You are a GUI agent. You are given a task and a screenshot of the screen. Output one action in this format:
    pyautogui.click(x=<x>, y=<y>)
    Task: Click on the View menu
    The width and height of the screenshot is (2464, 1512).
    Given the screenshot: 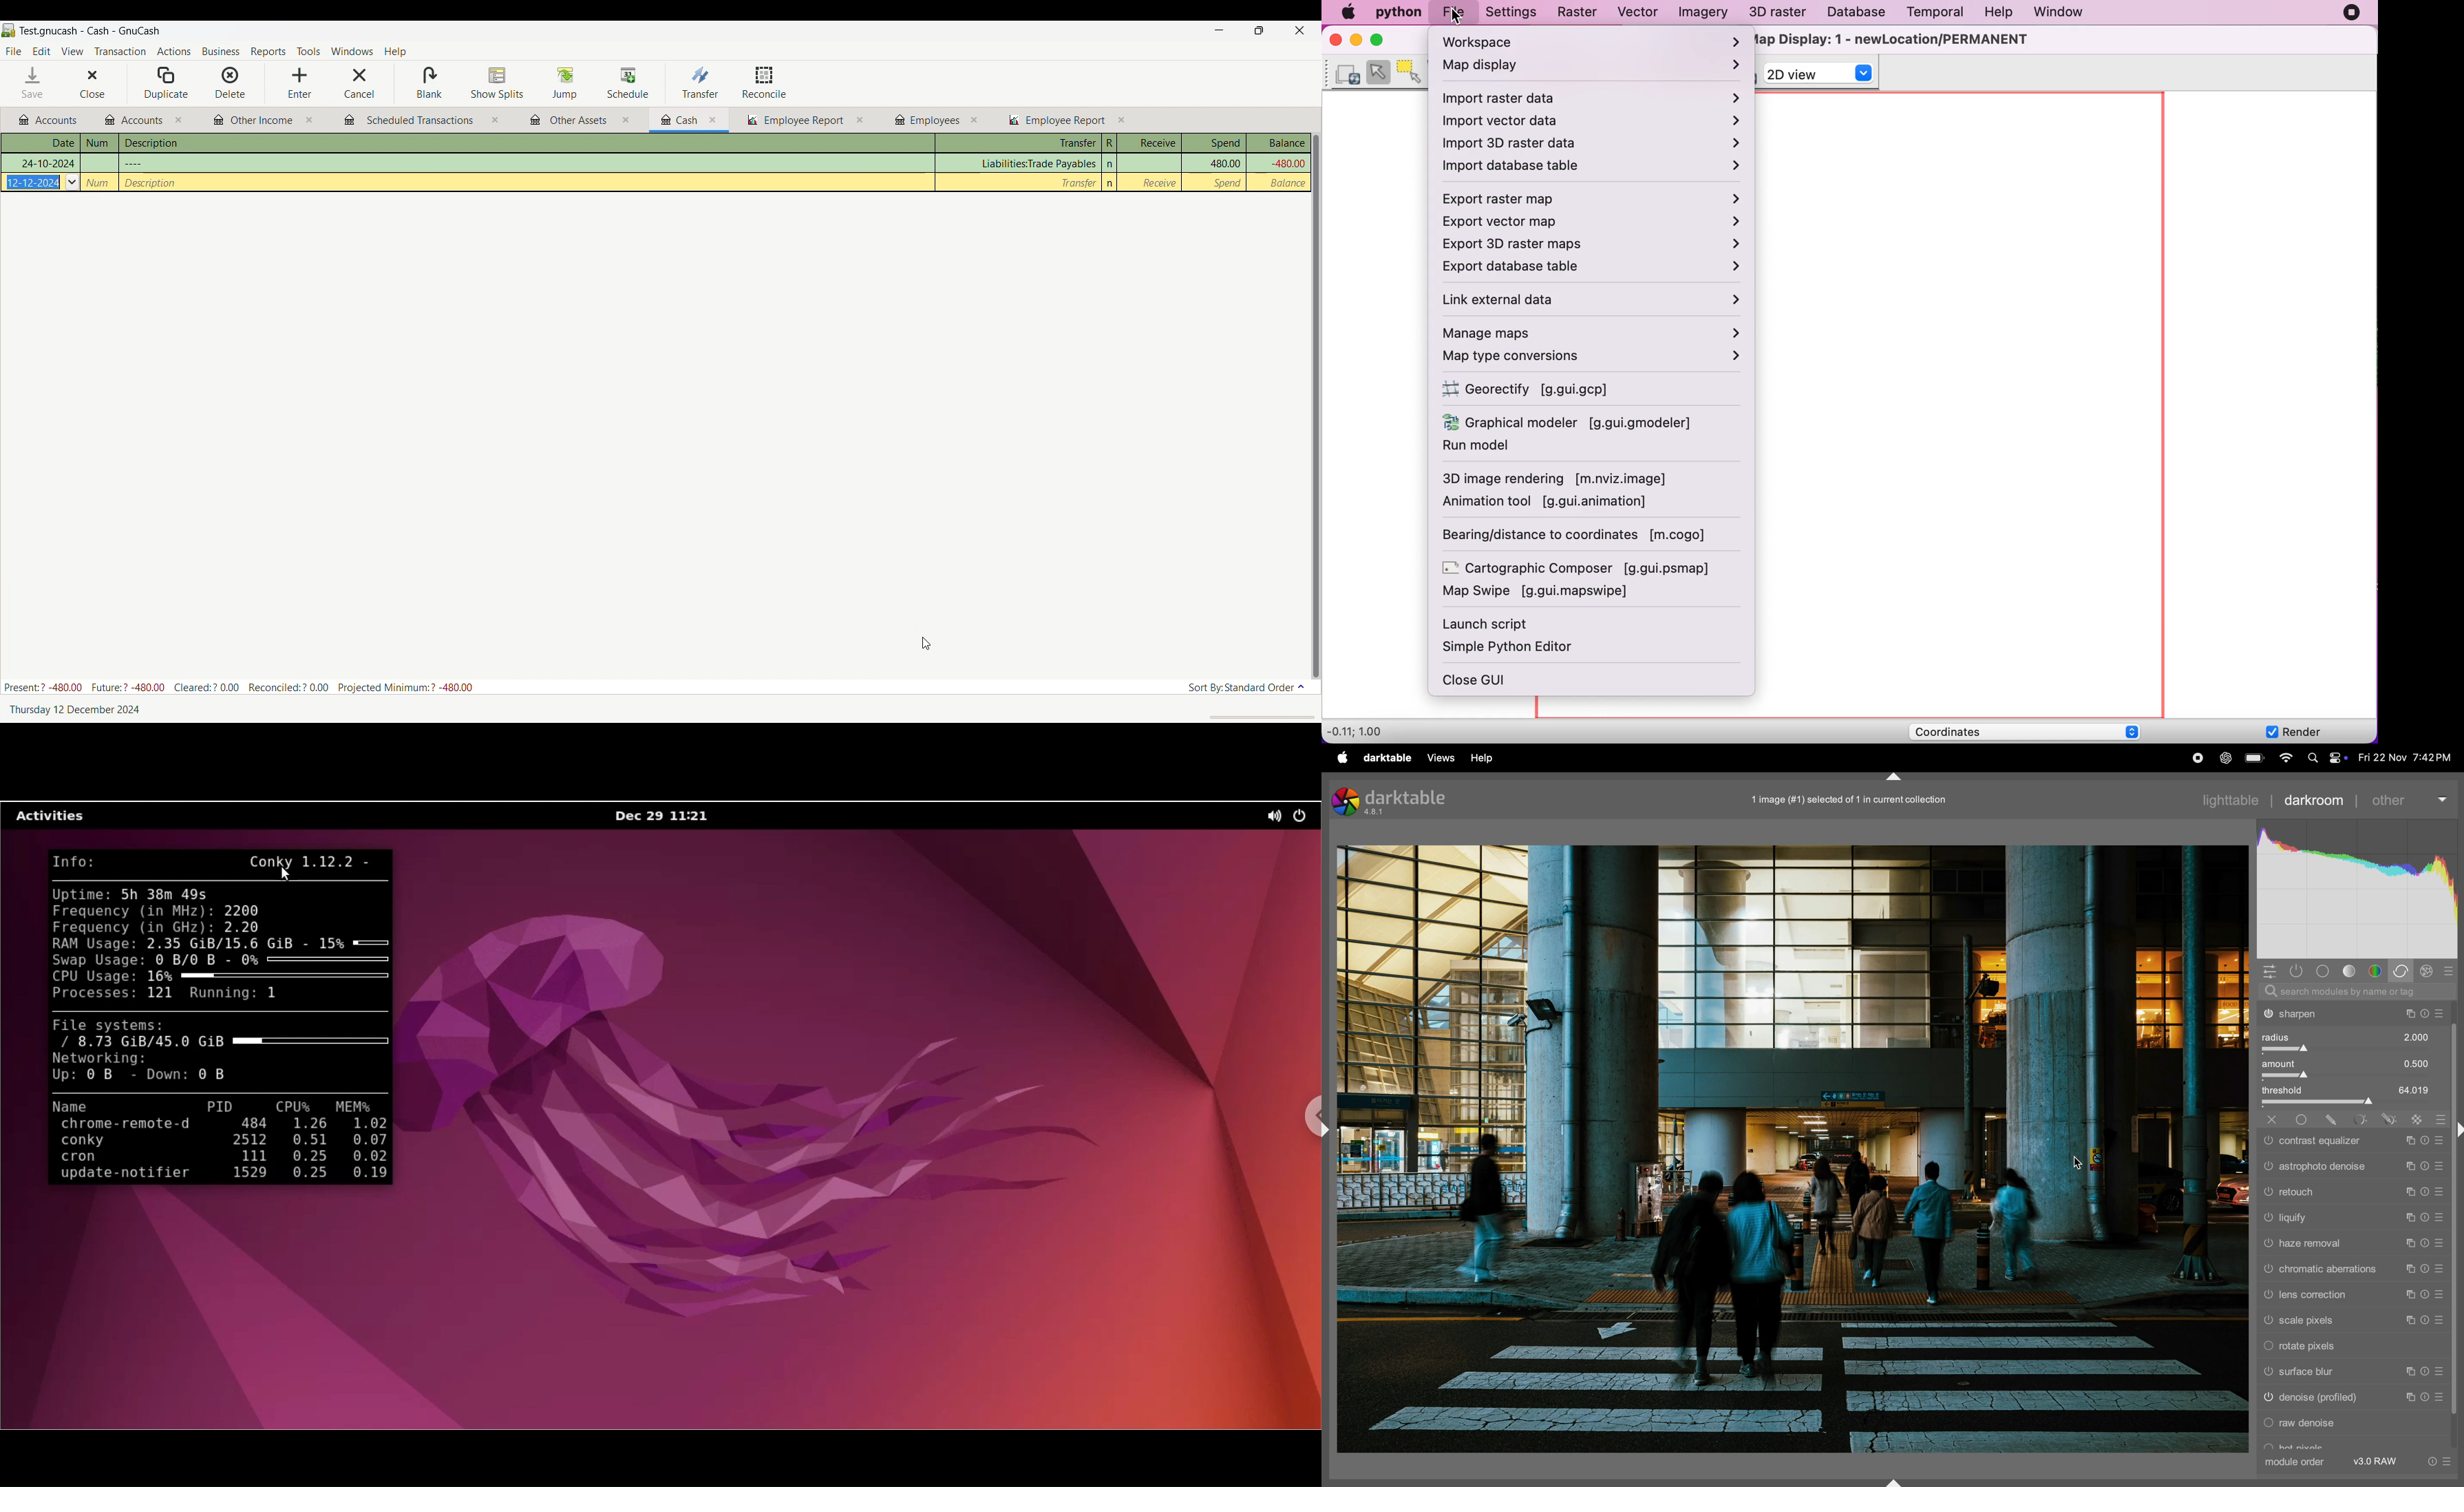 What is the action you would take?
    pyautogui.click(x=72, y=51)
    